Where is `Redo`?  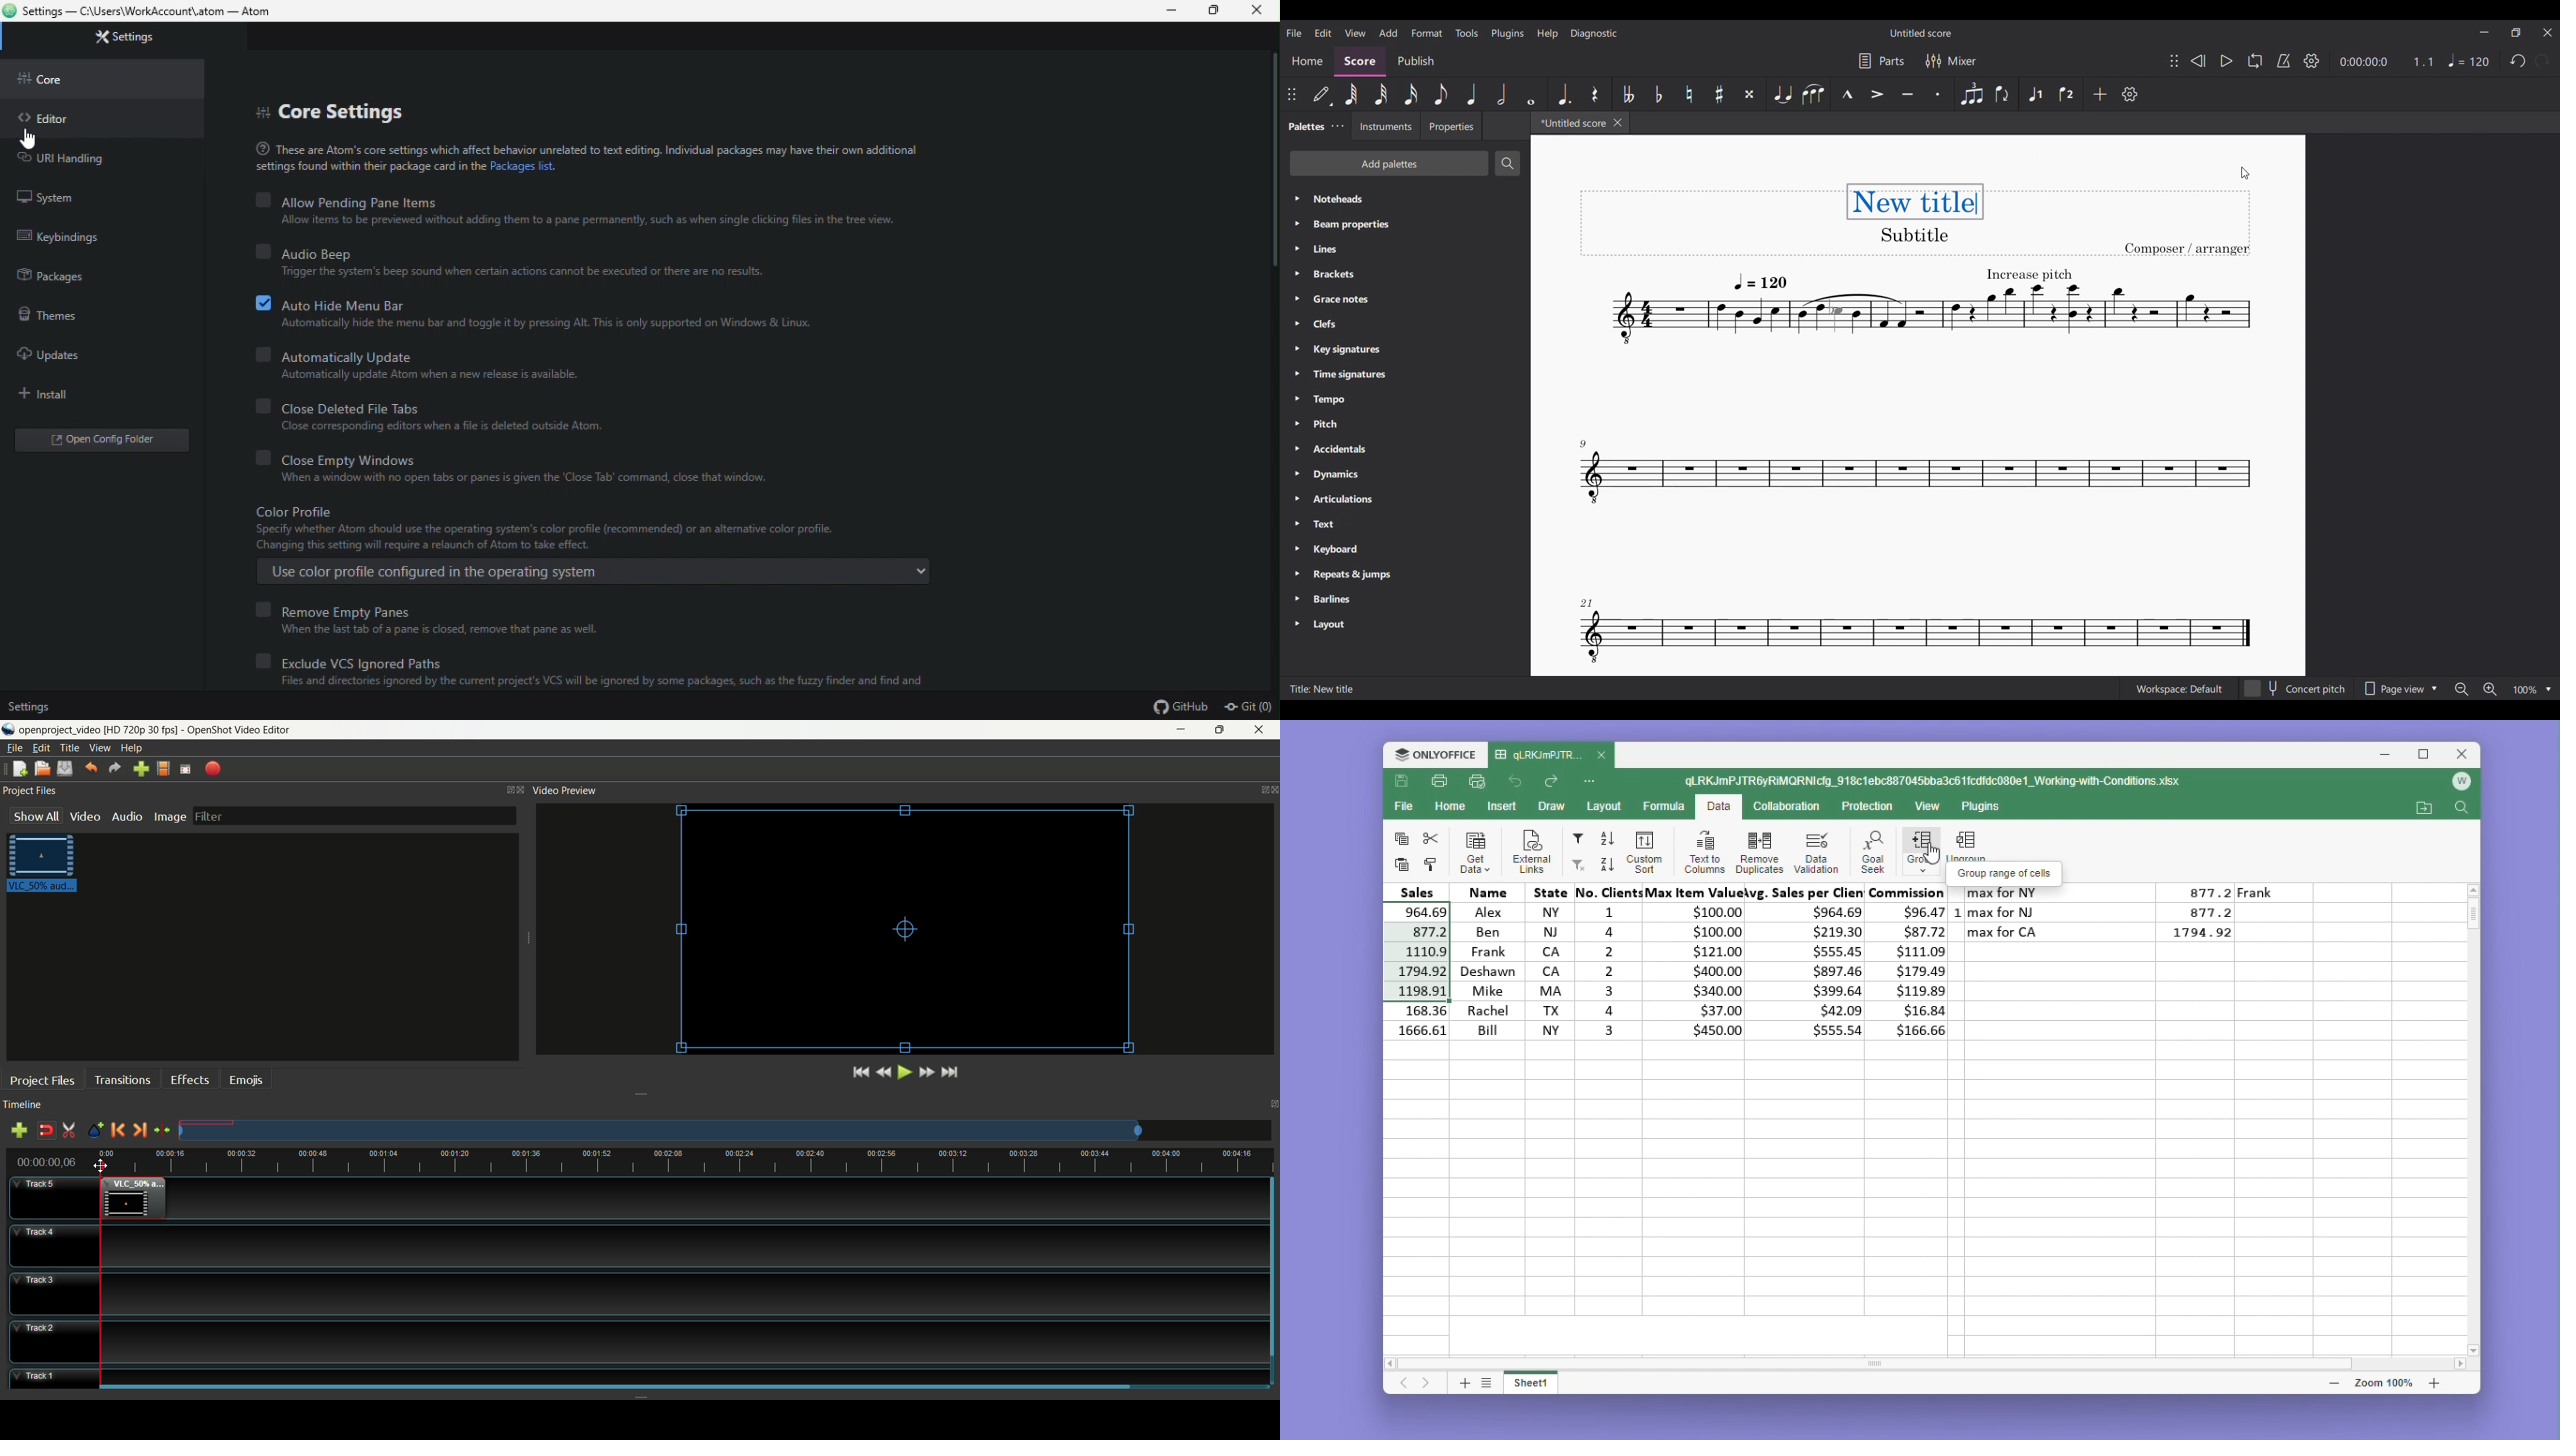 Redo is located at coordinates (2542, 61).